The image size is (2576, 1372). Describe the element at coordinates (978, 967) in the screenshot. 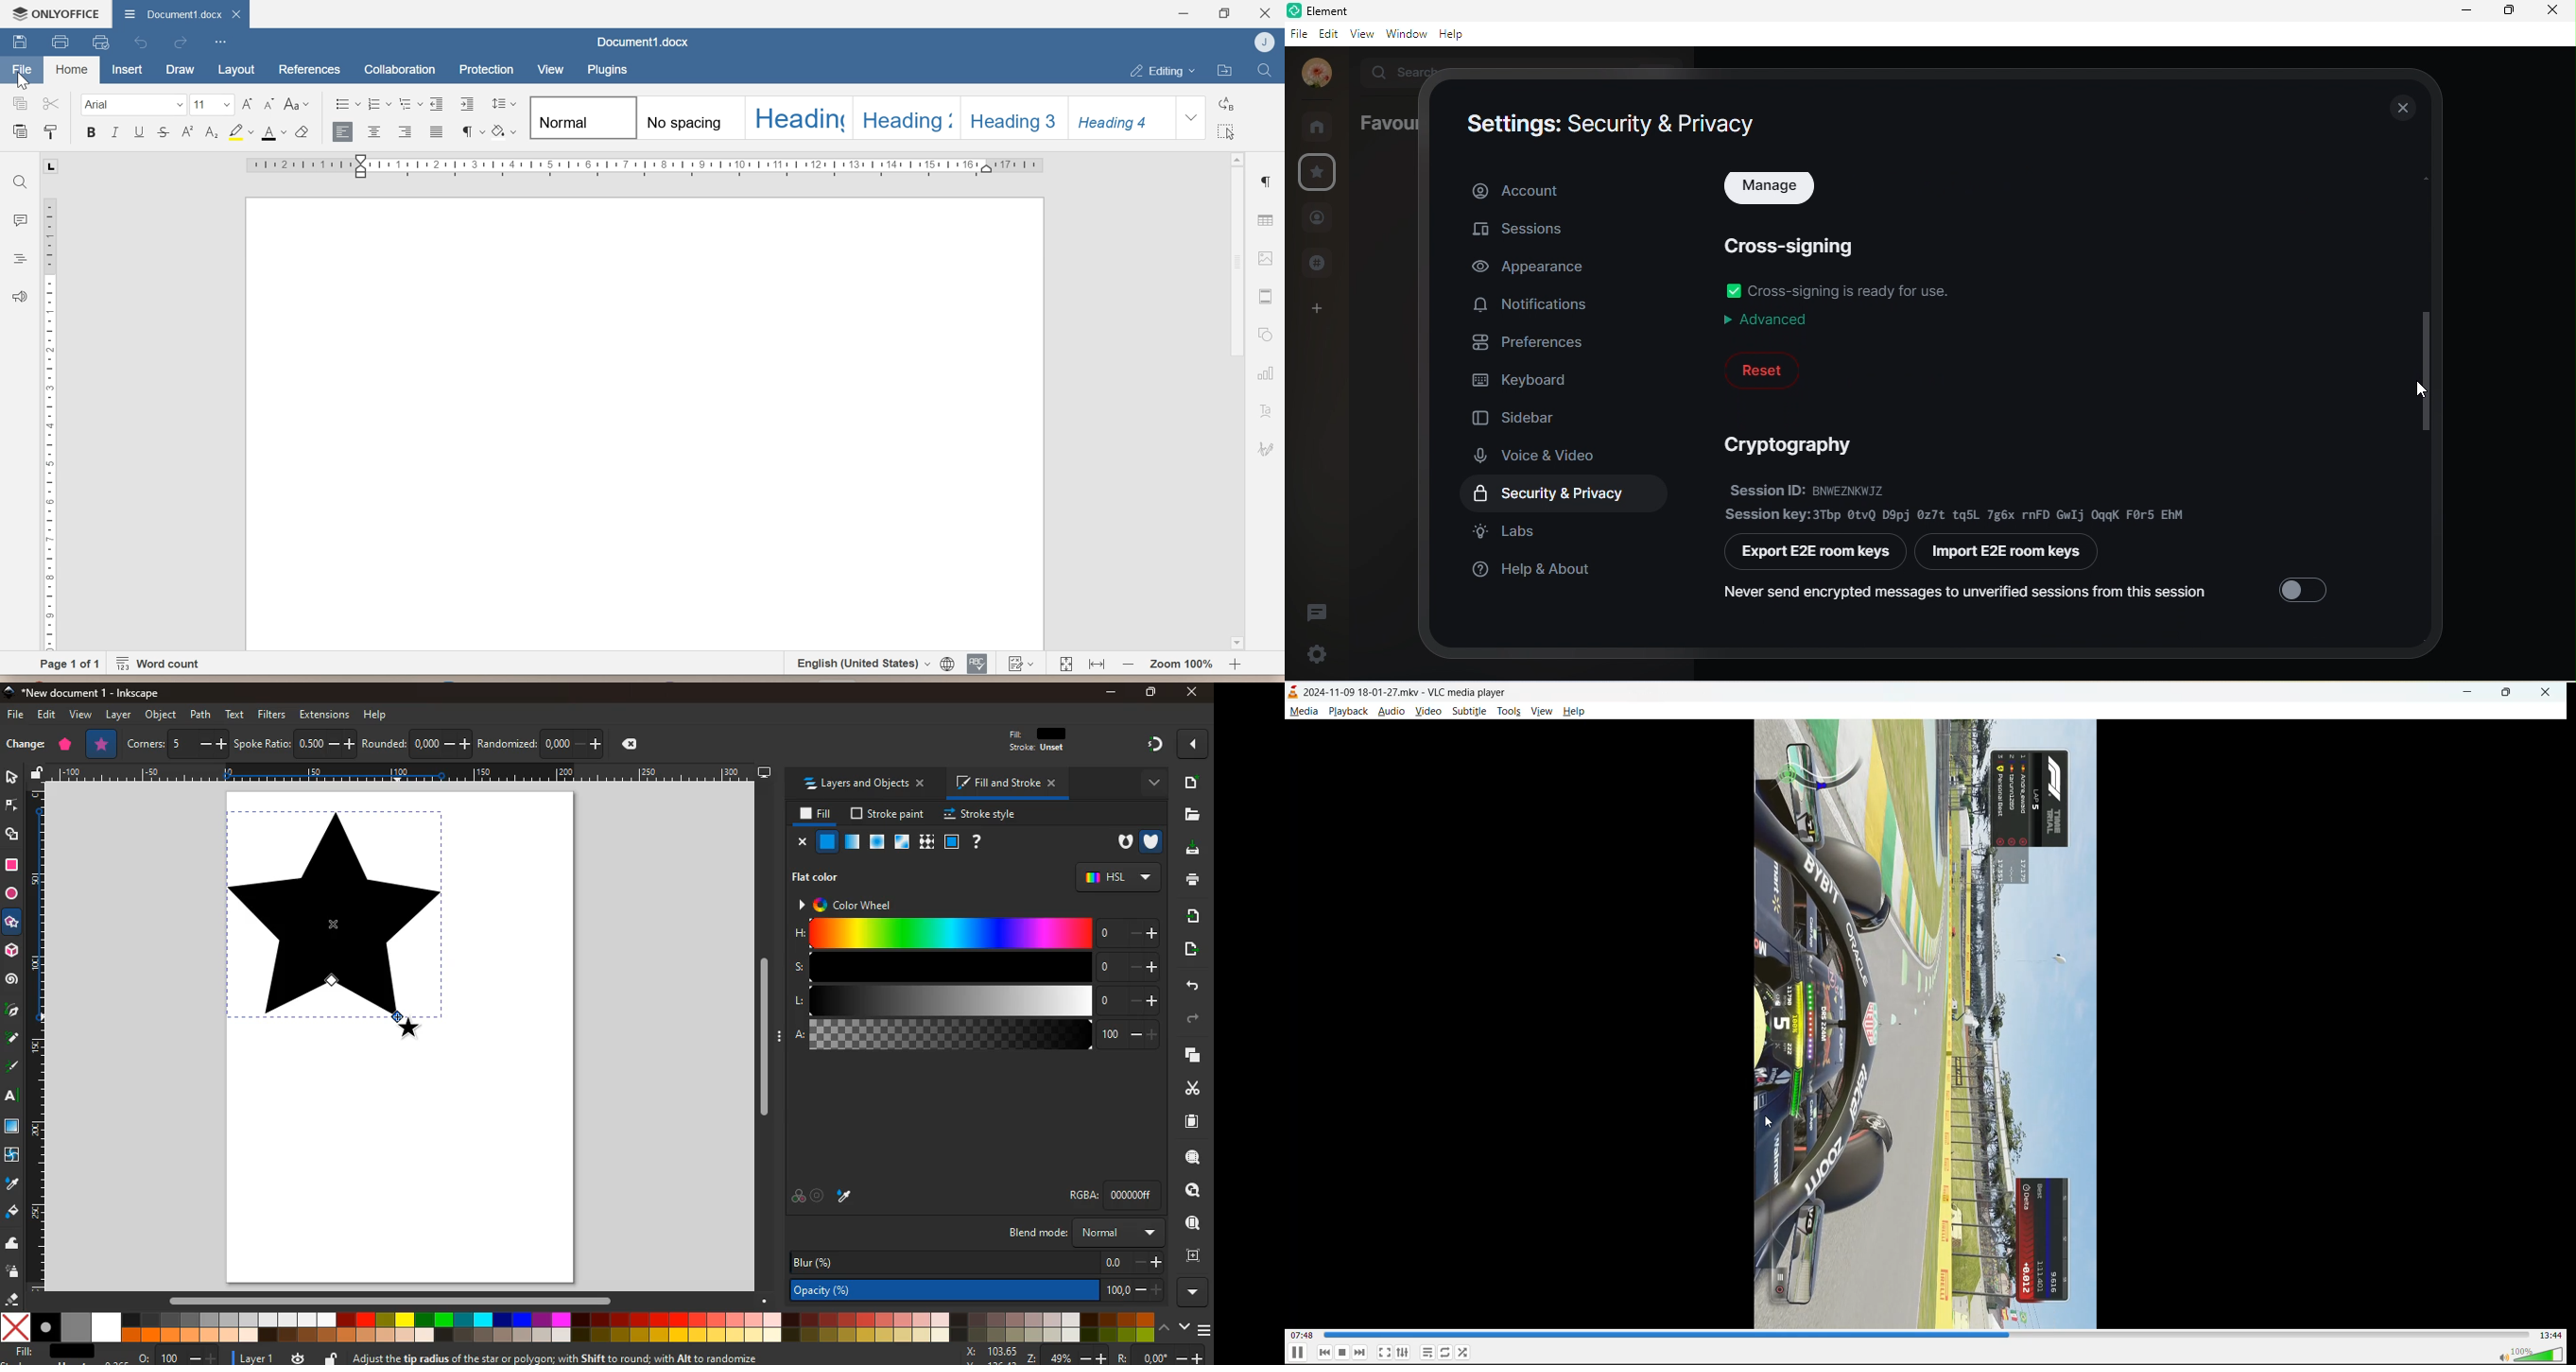

I see `s` at that location.